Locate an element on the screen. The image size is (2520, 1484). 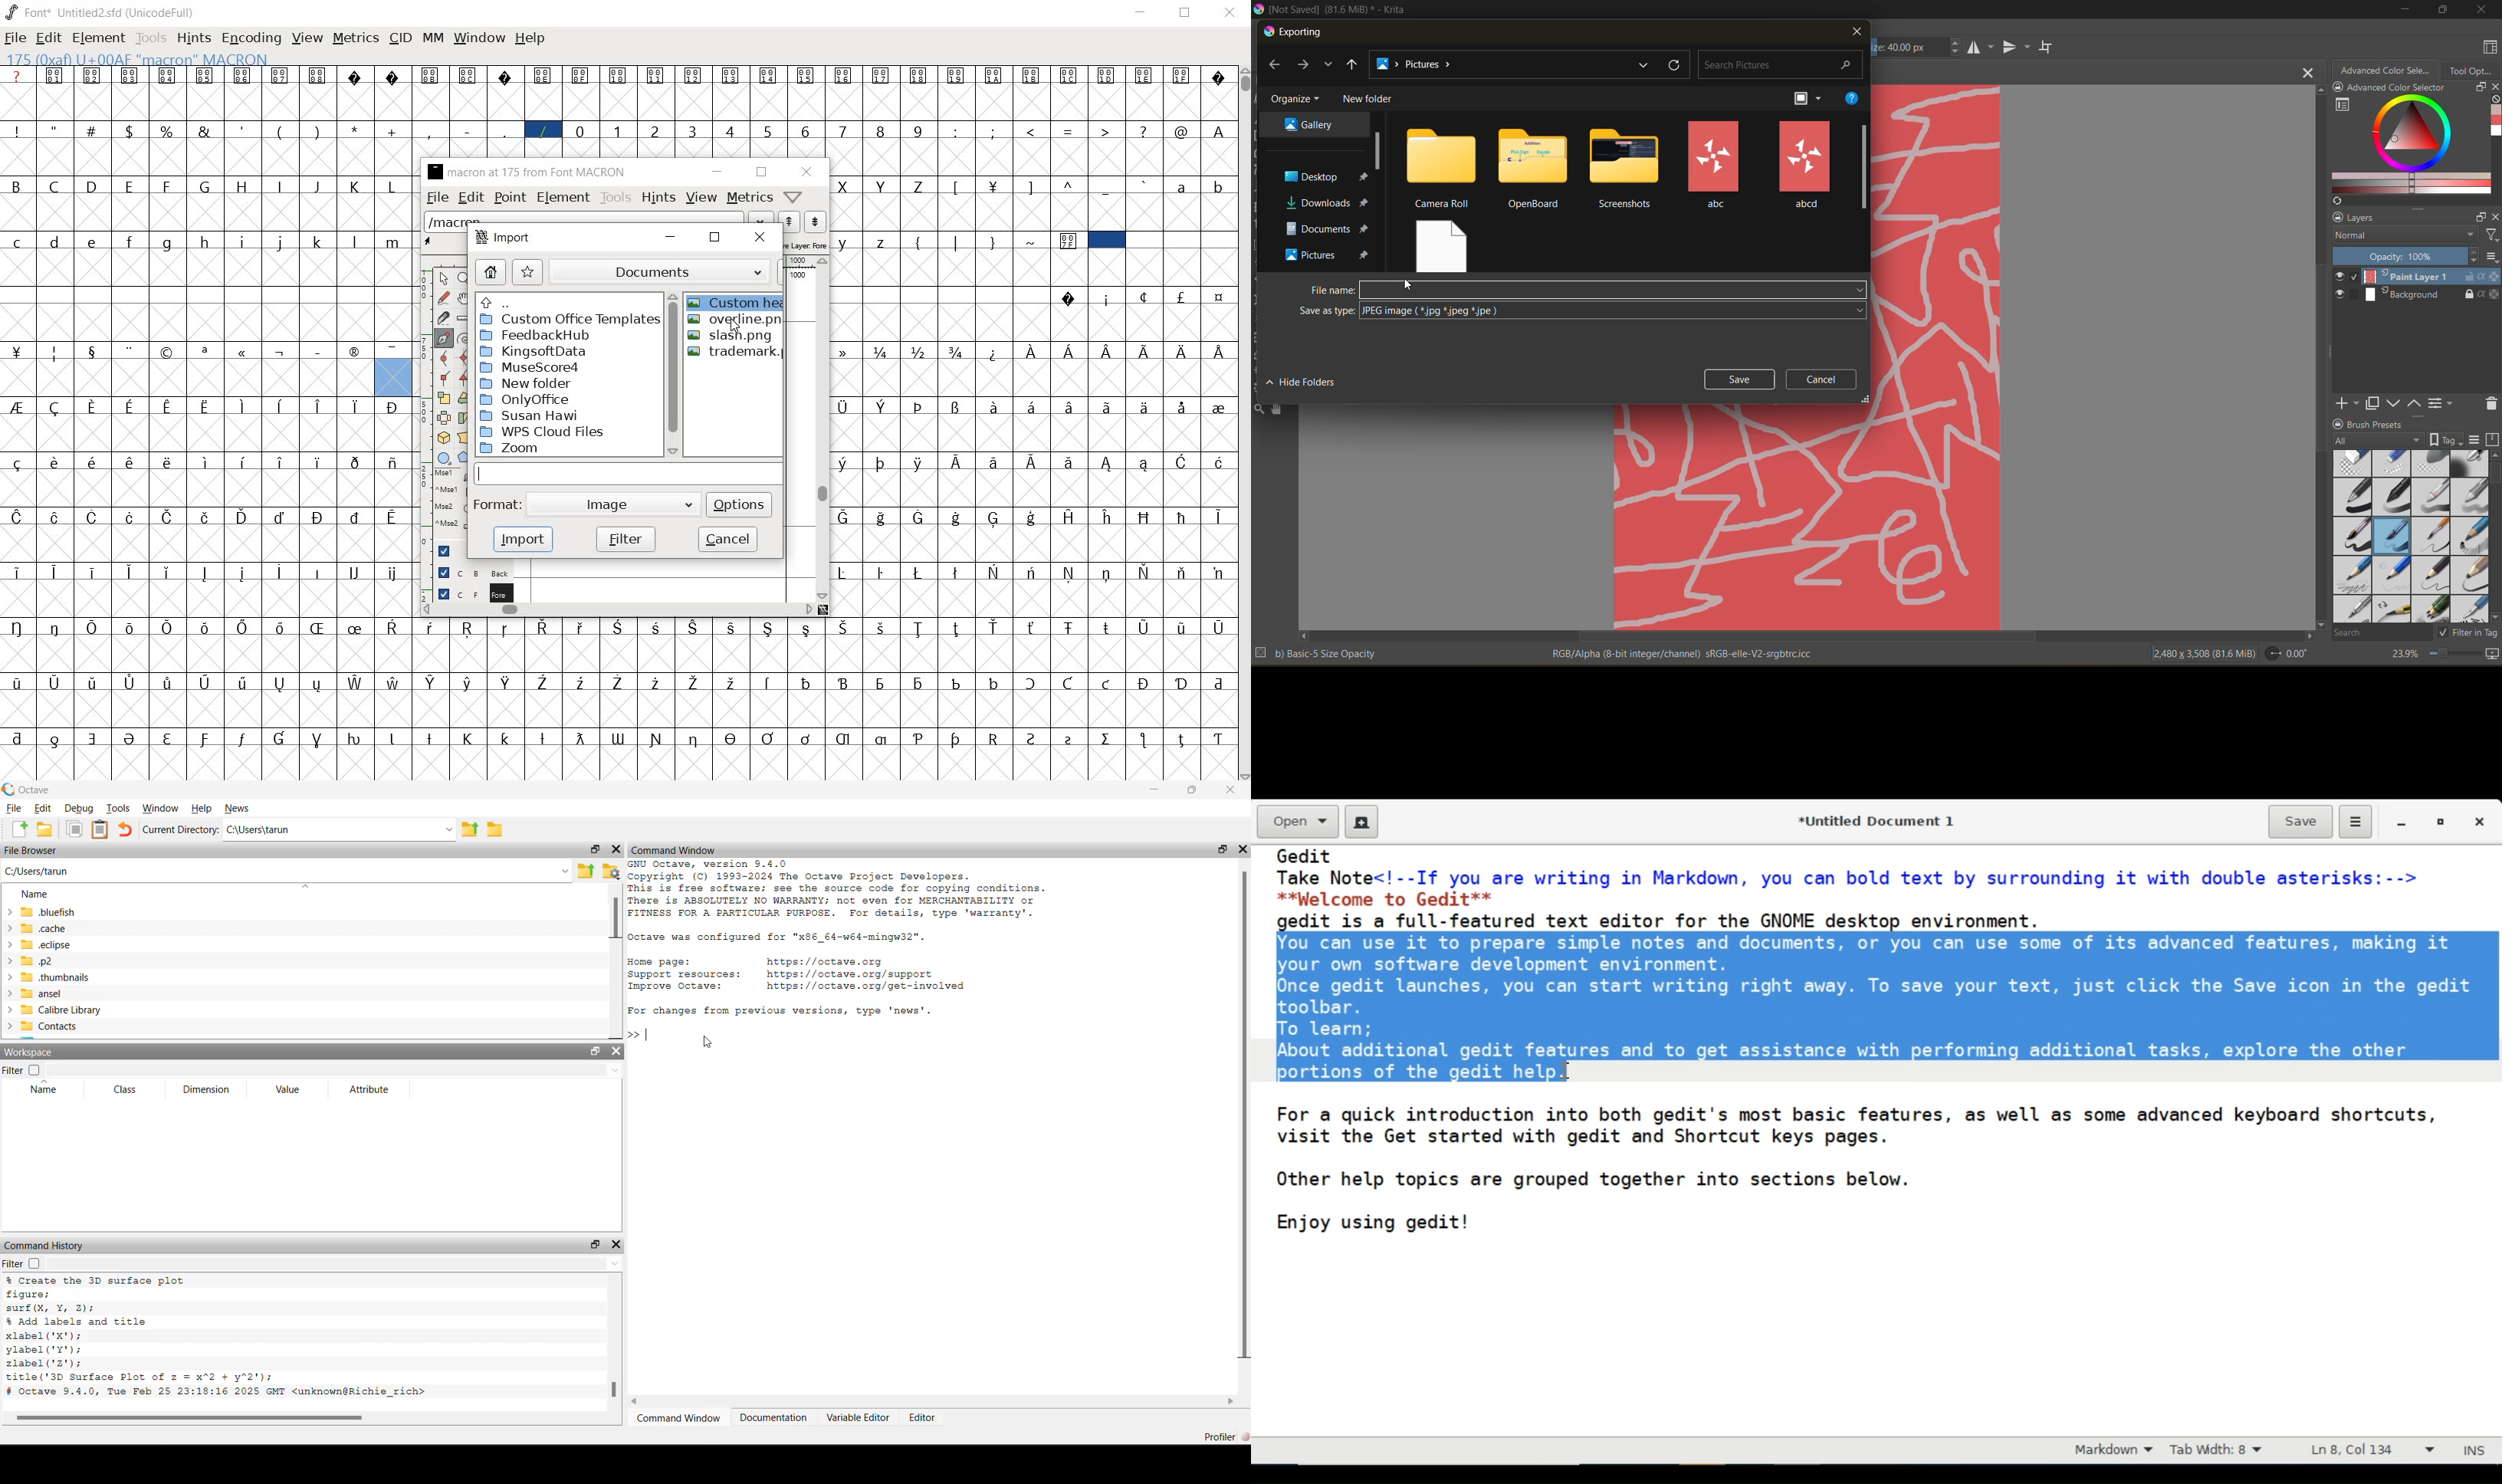
Symbol is located at coordinates (1106, 573).